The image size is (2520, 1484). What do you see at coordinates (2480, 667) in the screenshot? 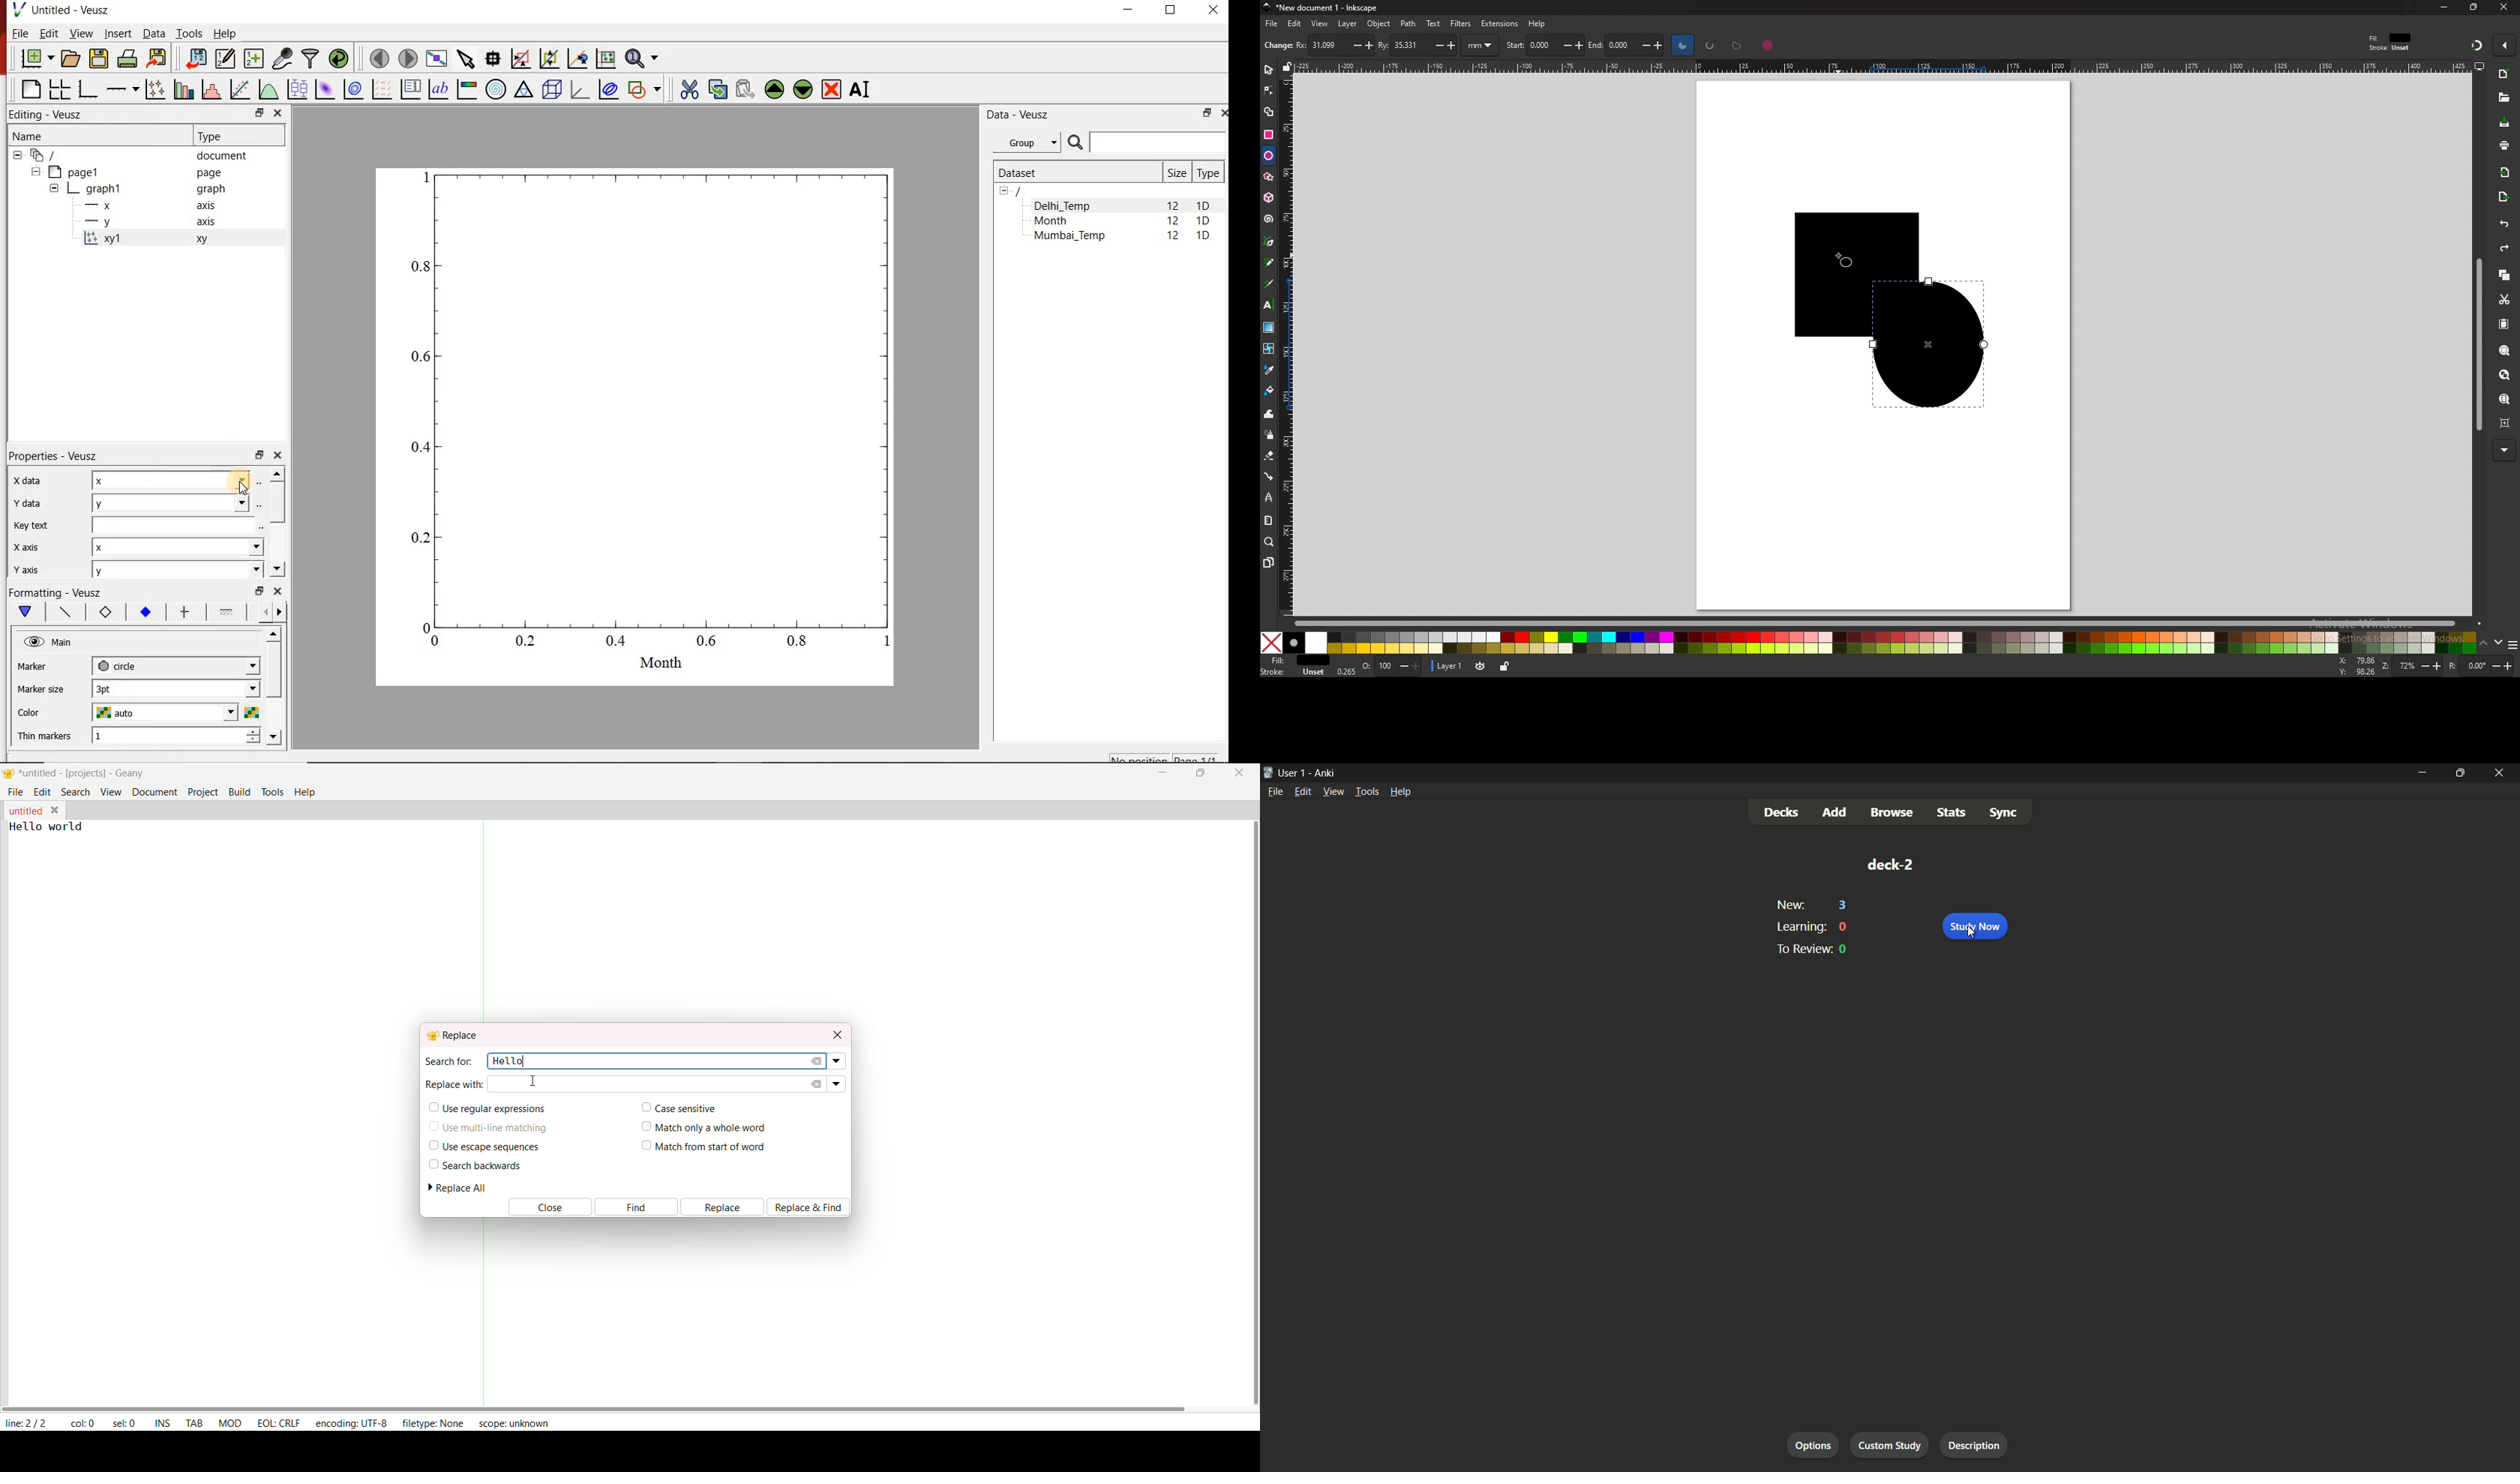
I see `rotate` at bounding box center [2480, 667].